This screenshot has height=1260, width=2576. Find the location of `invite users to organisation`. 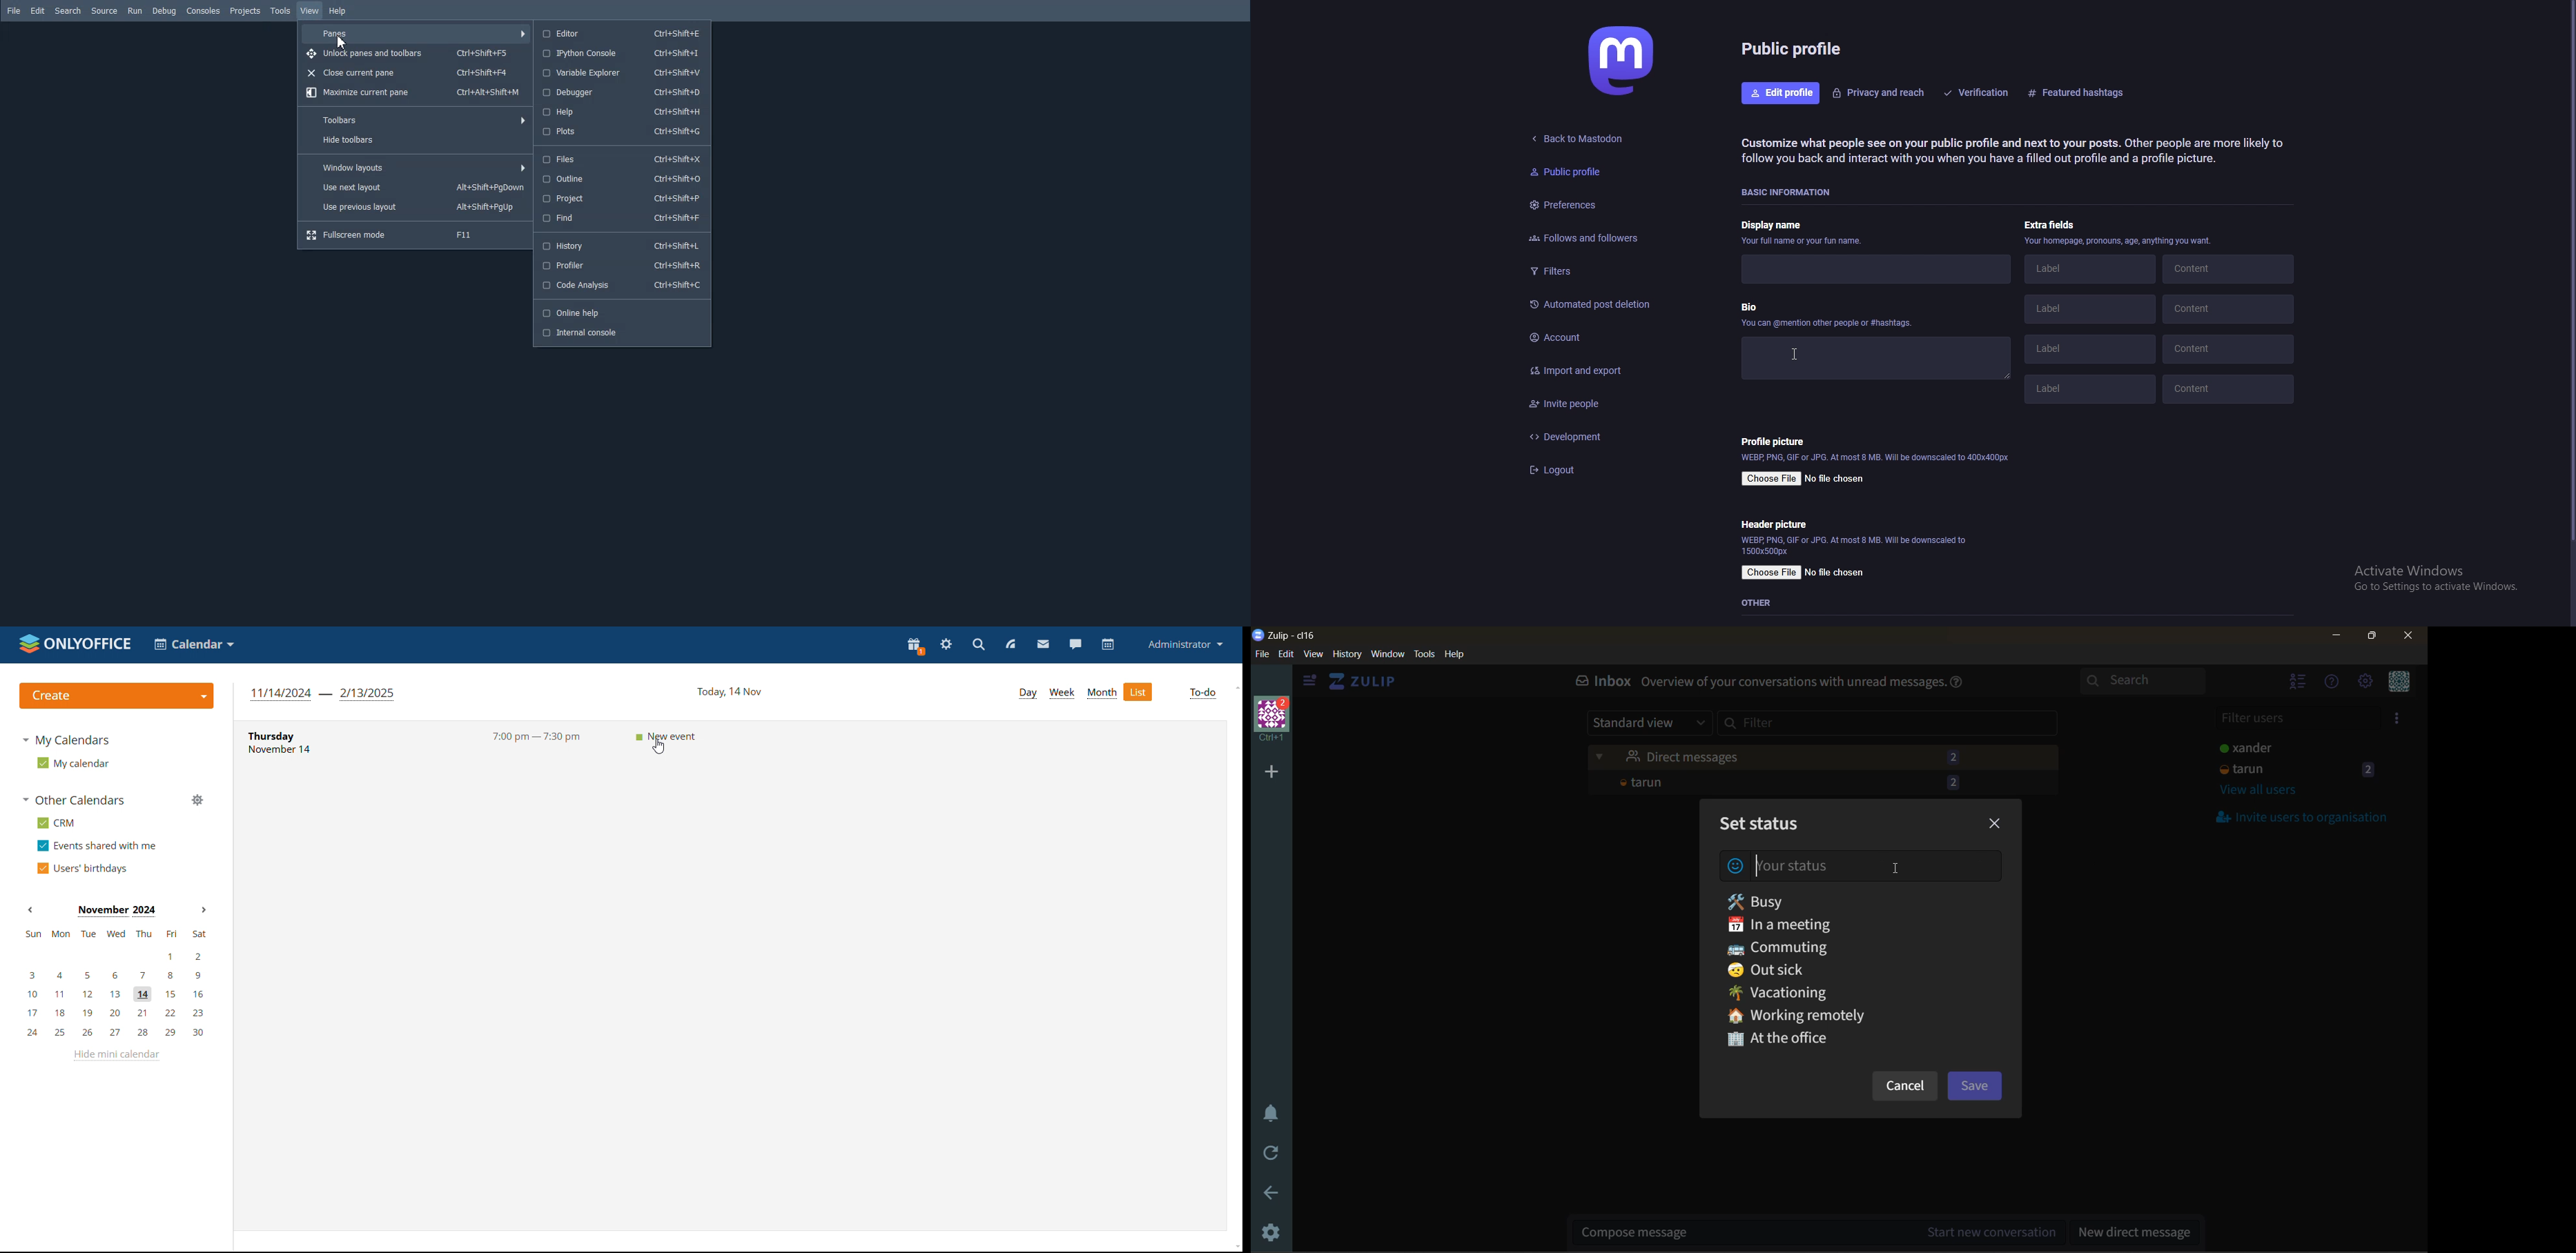

invite users to organisation is located at coordinates (2311, 817).